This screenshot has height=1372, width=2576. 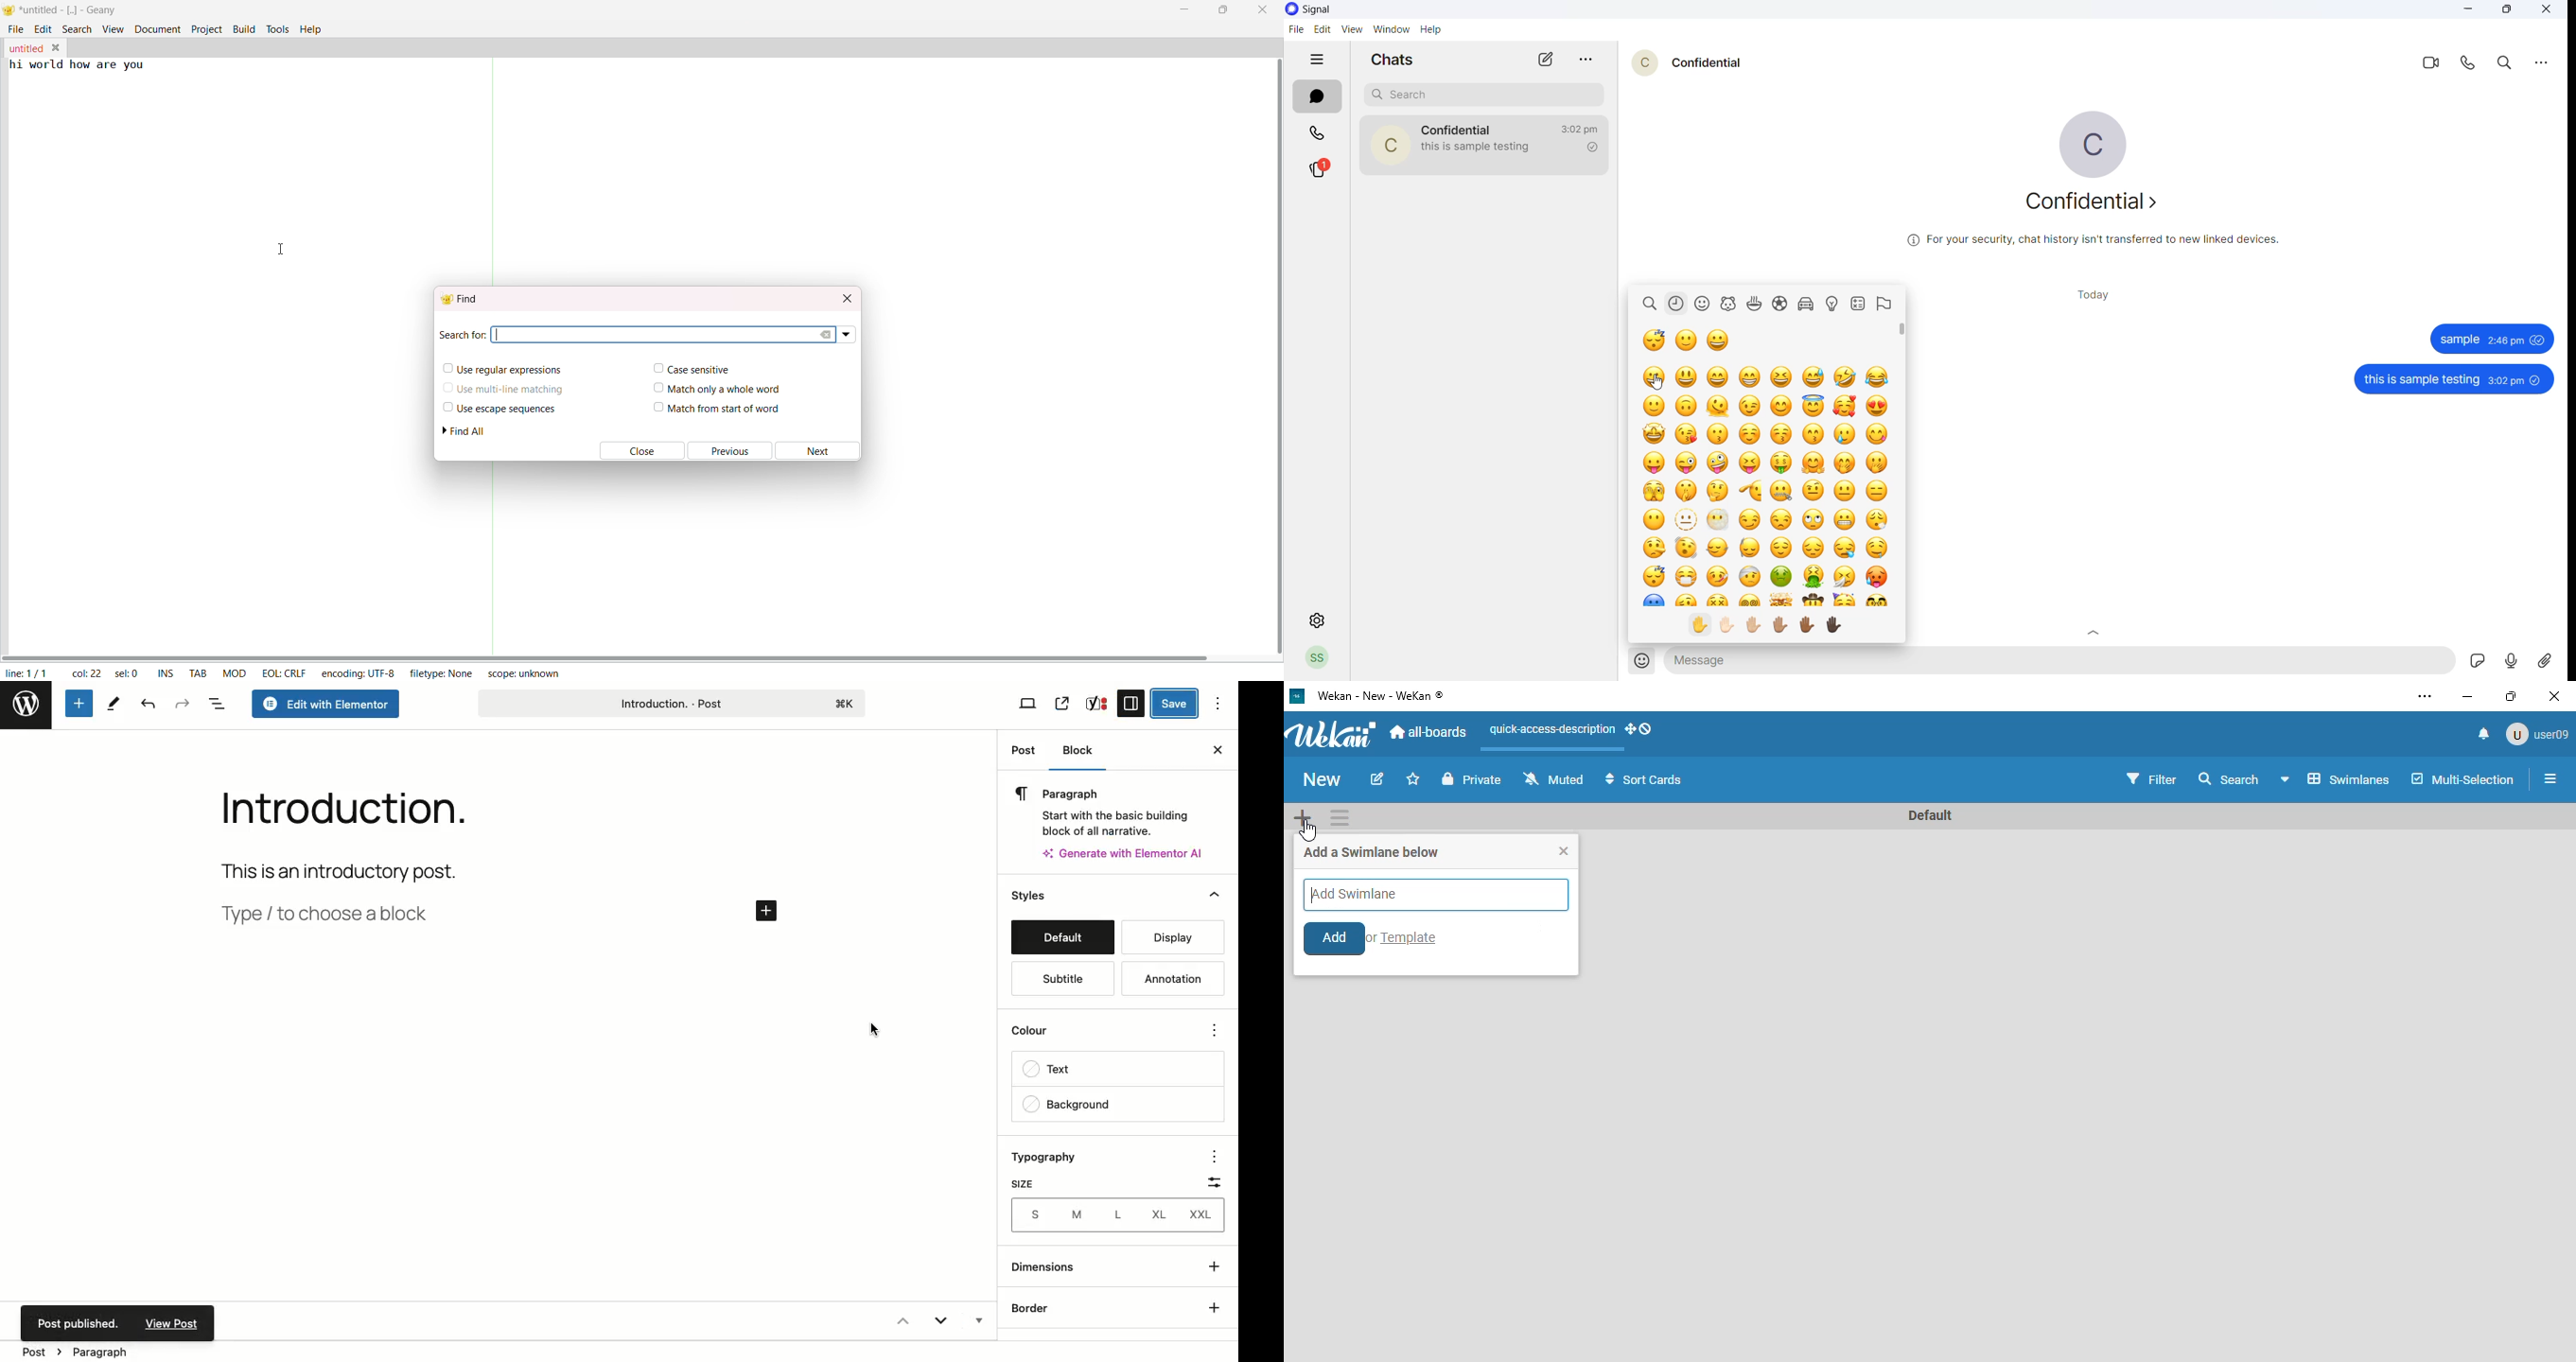 What do you see at coordinates (114, 702) in the screenshot?
I see `Tools` at bounding box center [114, 702].